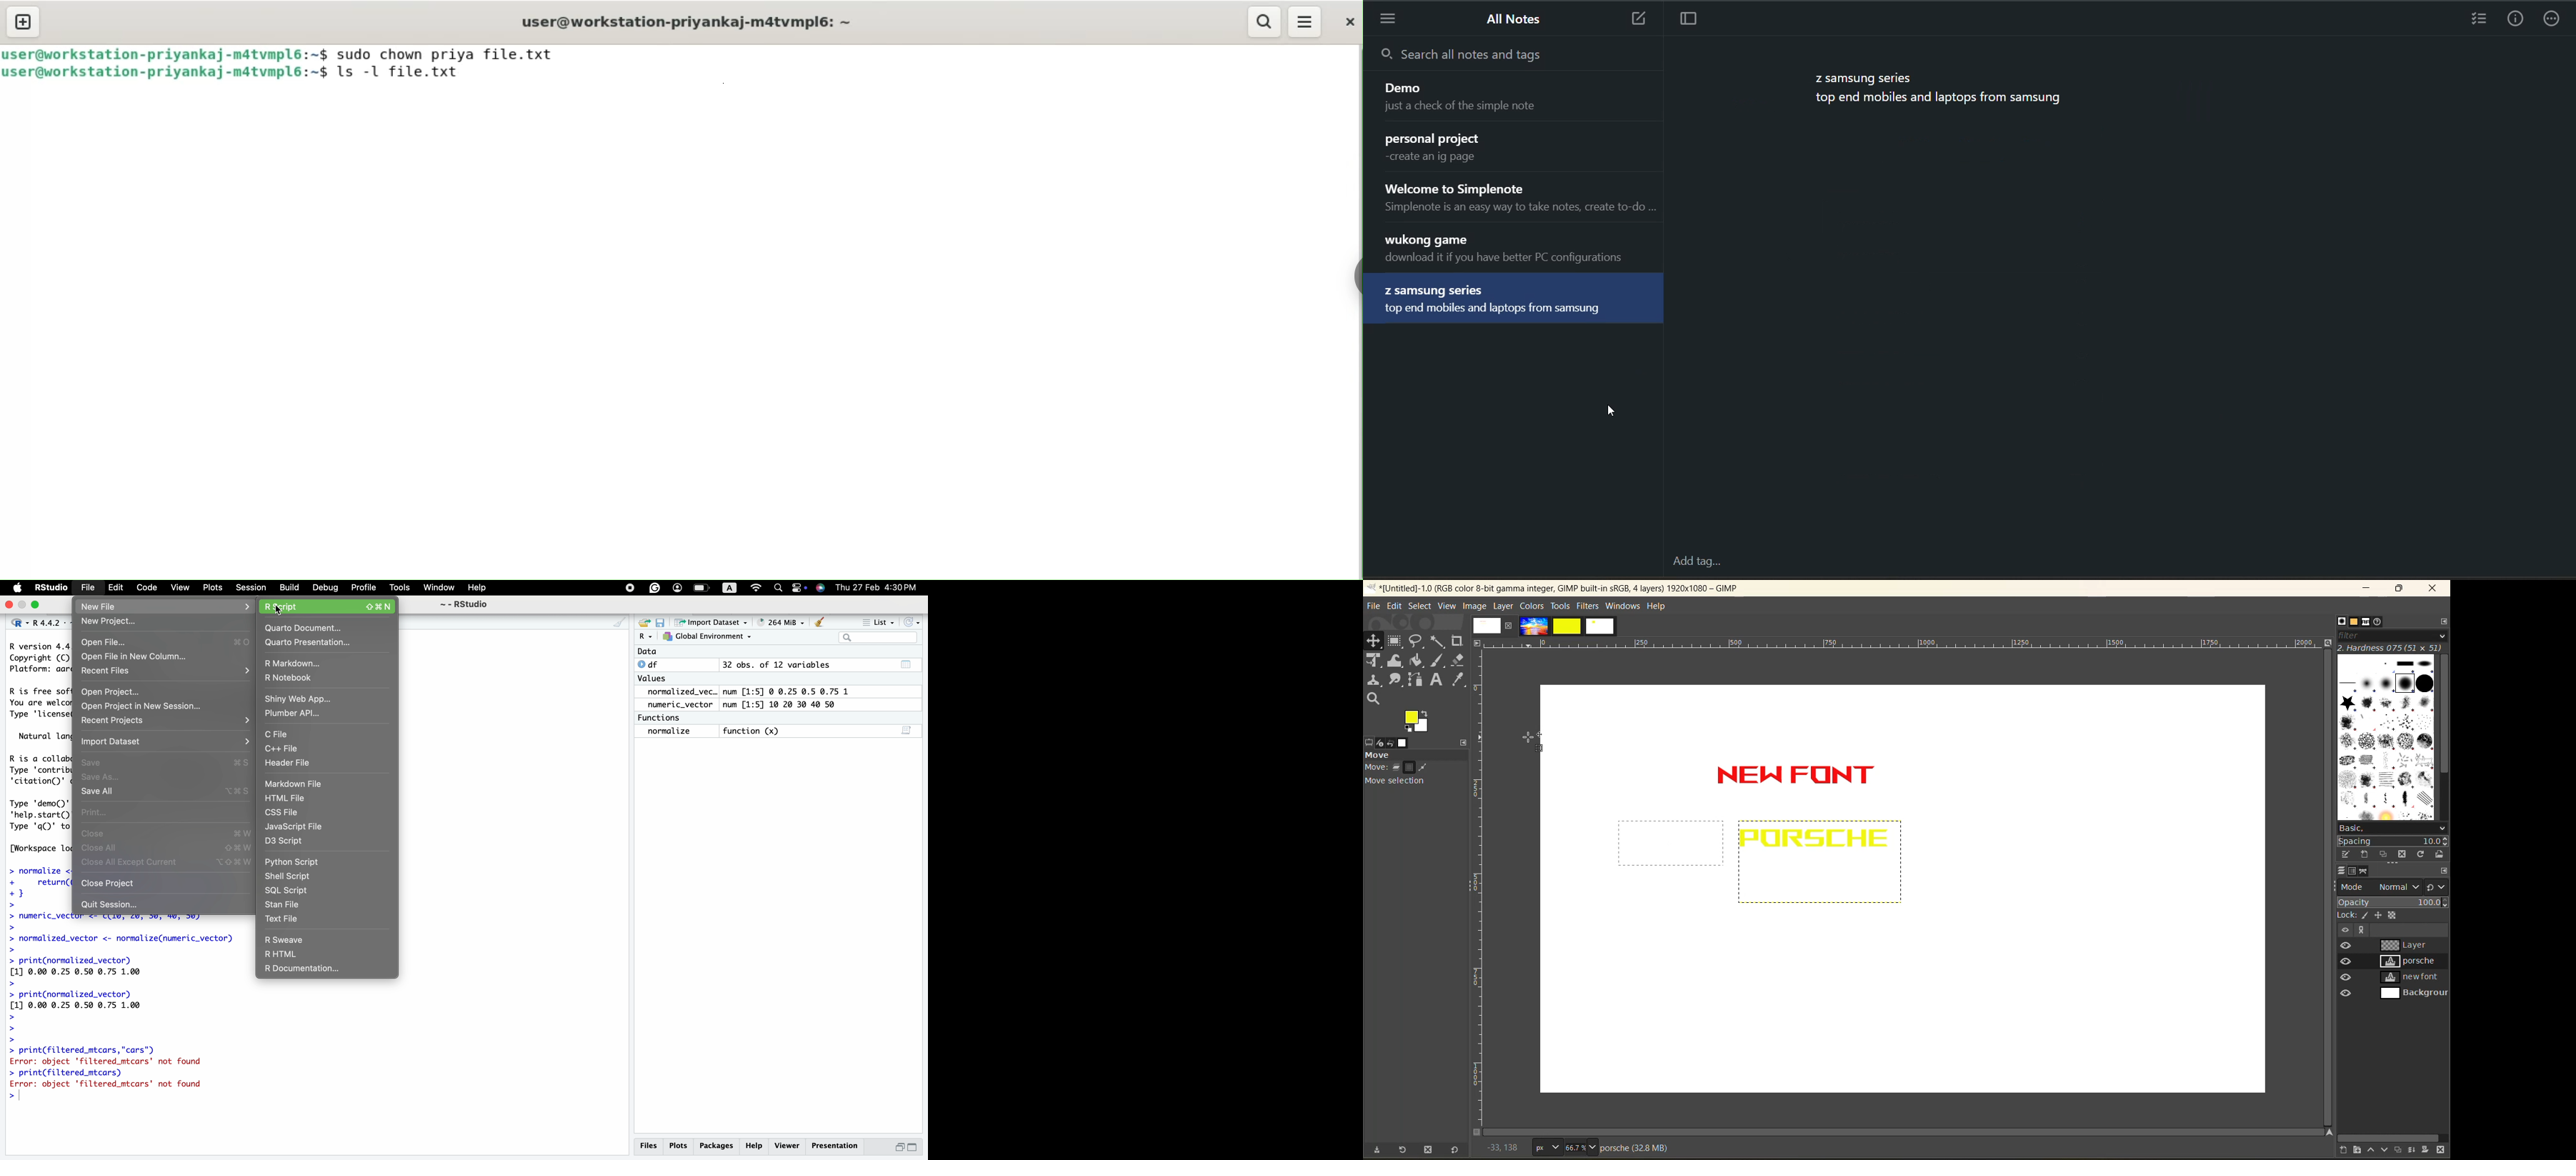  Describe the element at coordinates (753, 730) in the screenshot. I see `function (x)` at that location.